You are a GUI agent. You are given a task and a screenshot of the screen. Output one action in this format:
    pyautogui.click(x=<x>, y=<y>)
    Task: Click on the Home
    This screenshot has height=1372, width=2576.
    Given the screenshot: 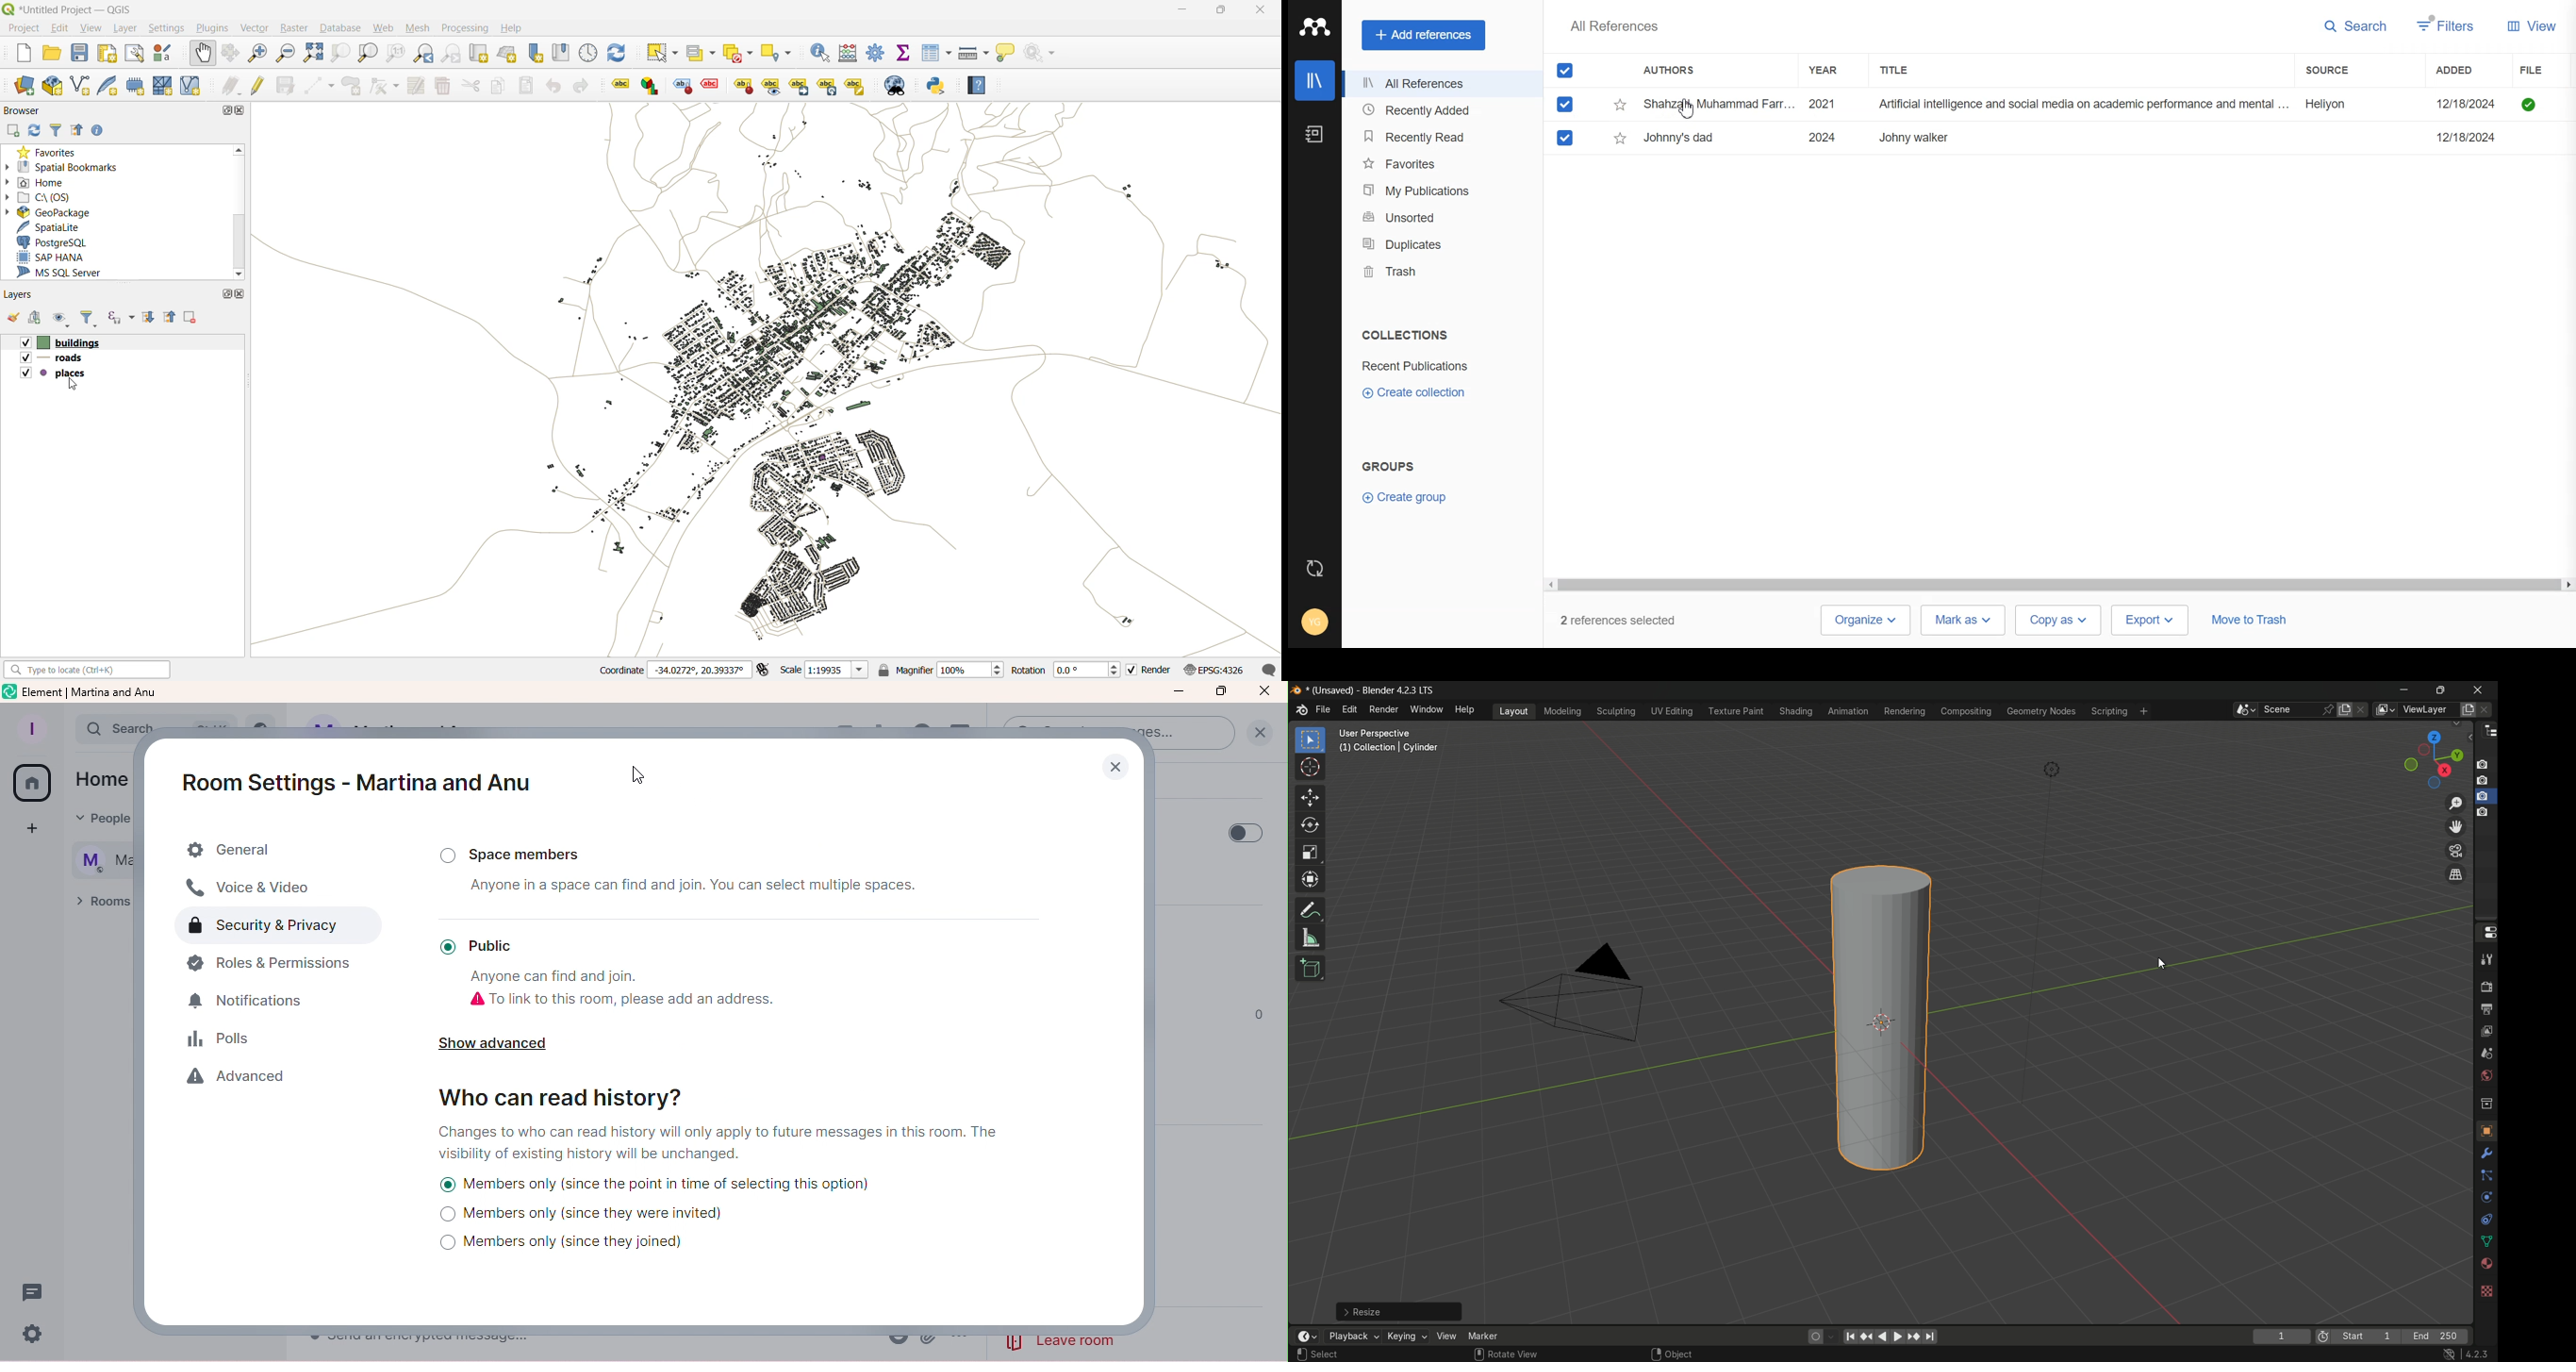 What is the action you would take?
    pyautogui.click(x=31, y=784)
    